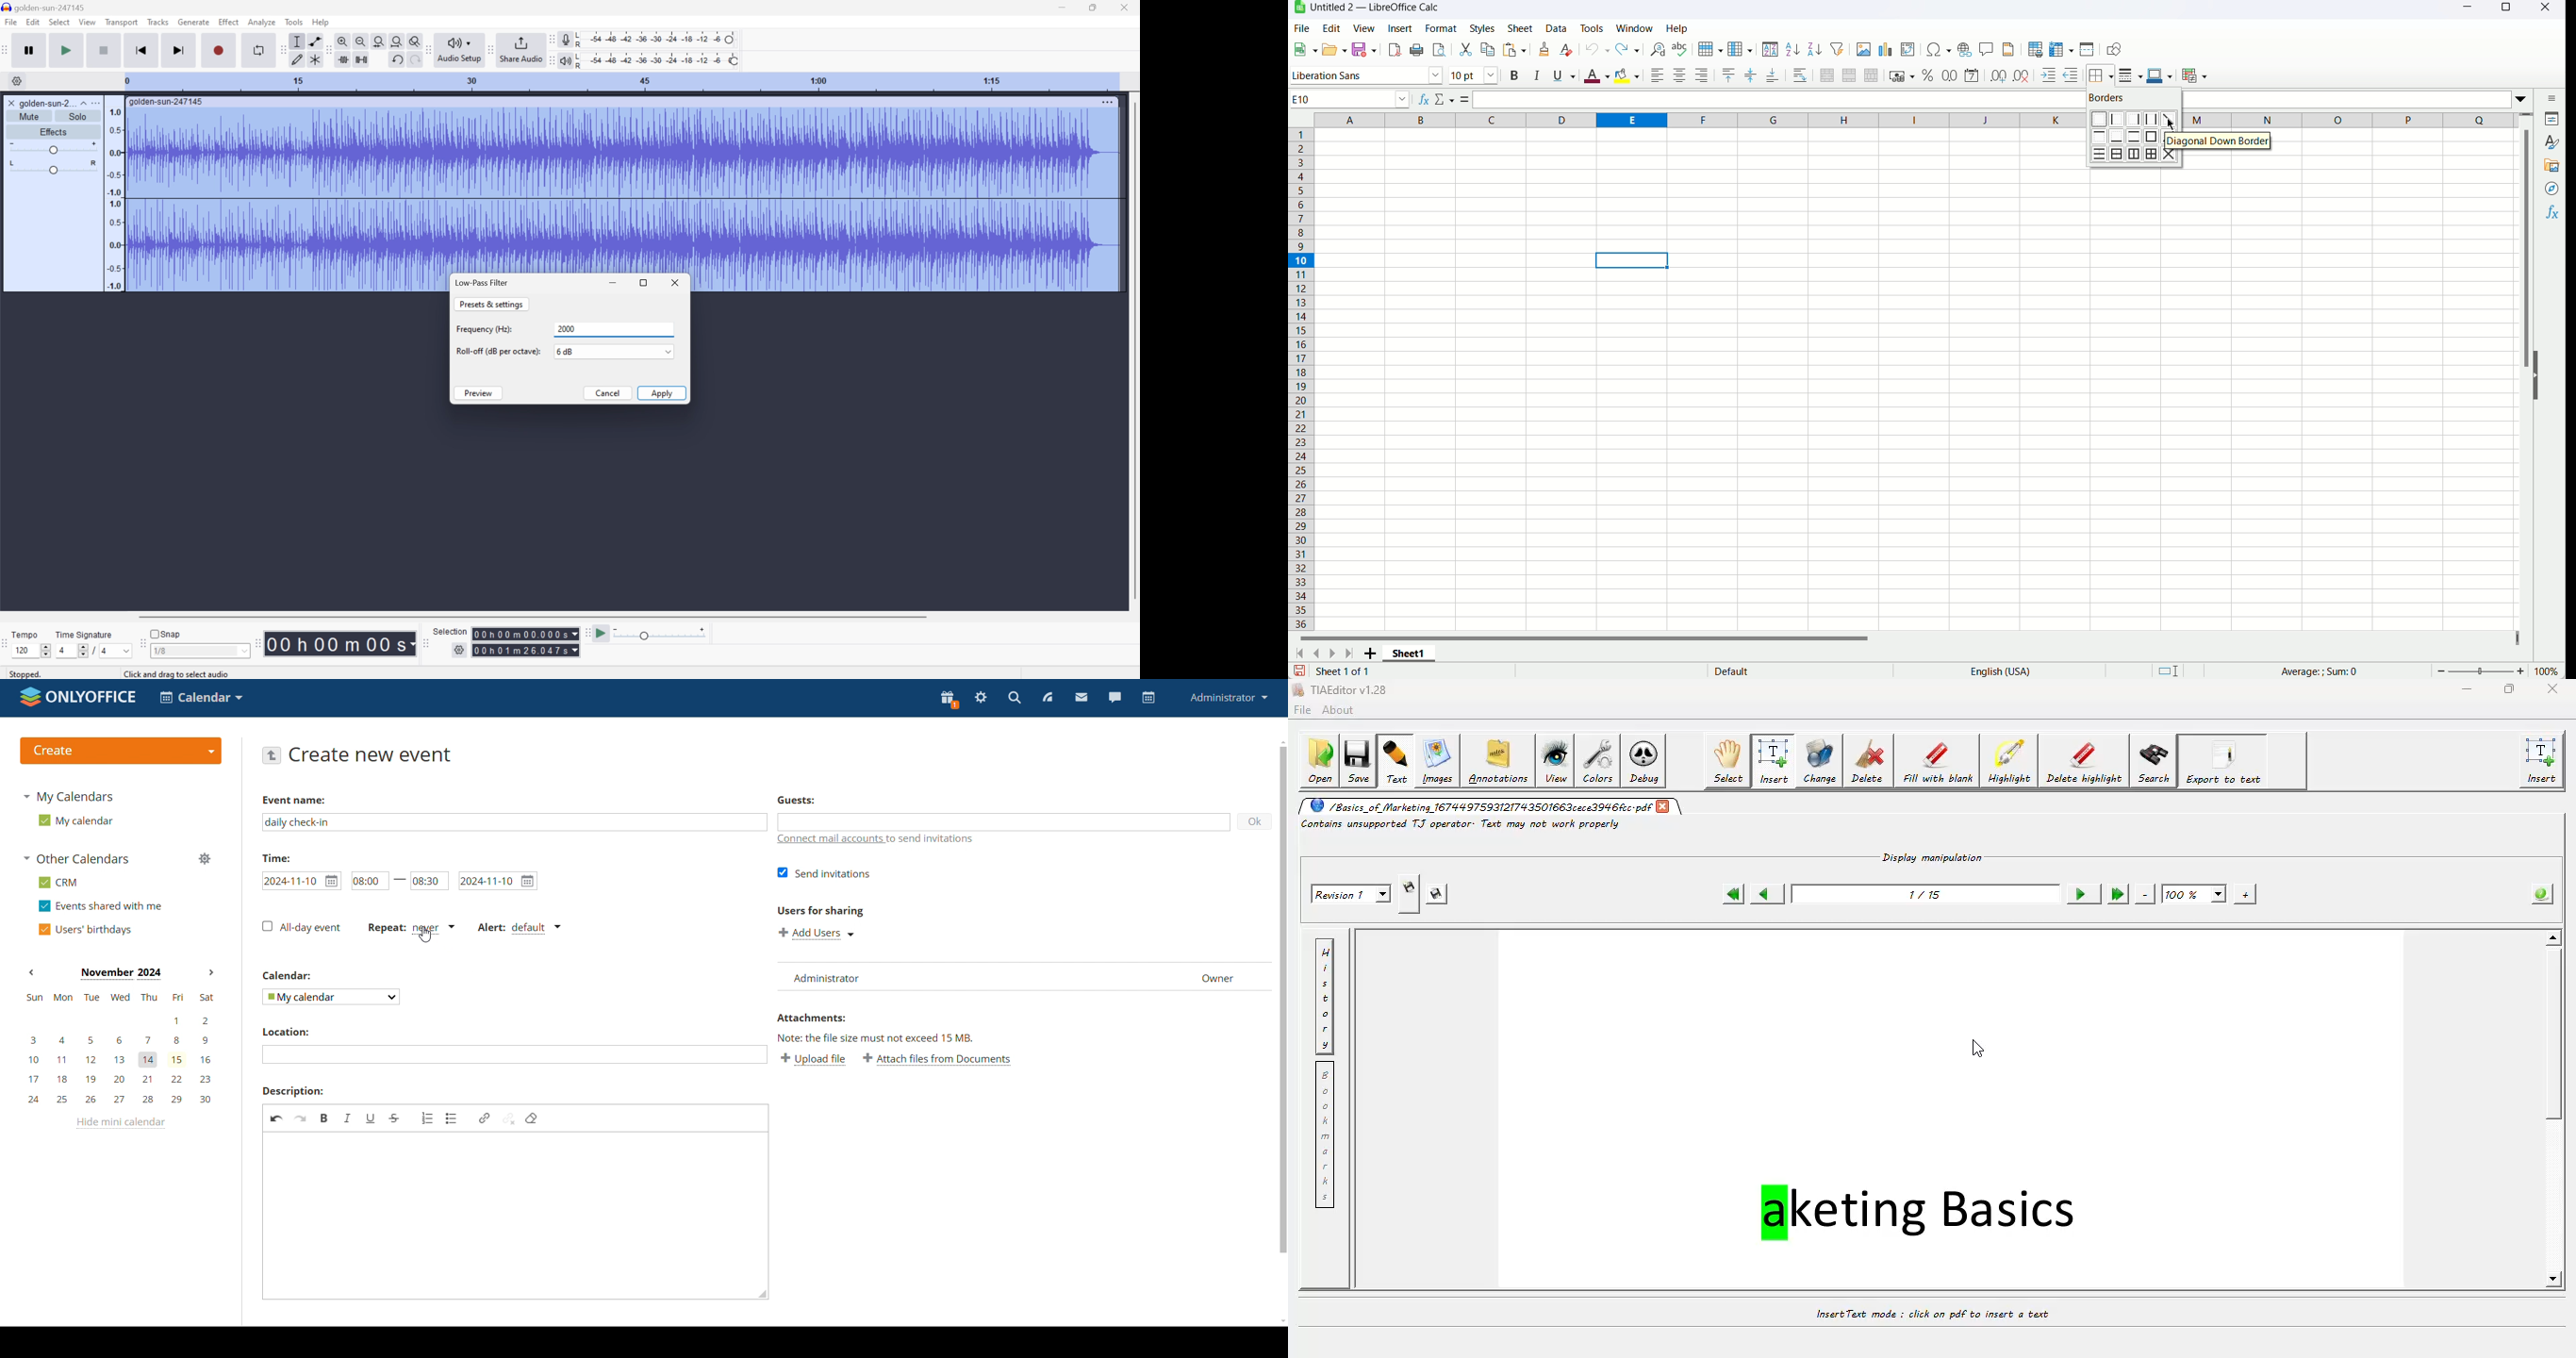 The height and width of the screenshot is (1372, 2576). What do you see at coordinates (620, 81) in the screenshot?
I see `Scale` at bounding box center [620, 81].